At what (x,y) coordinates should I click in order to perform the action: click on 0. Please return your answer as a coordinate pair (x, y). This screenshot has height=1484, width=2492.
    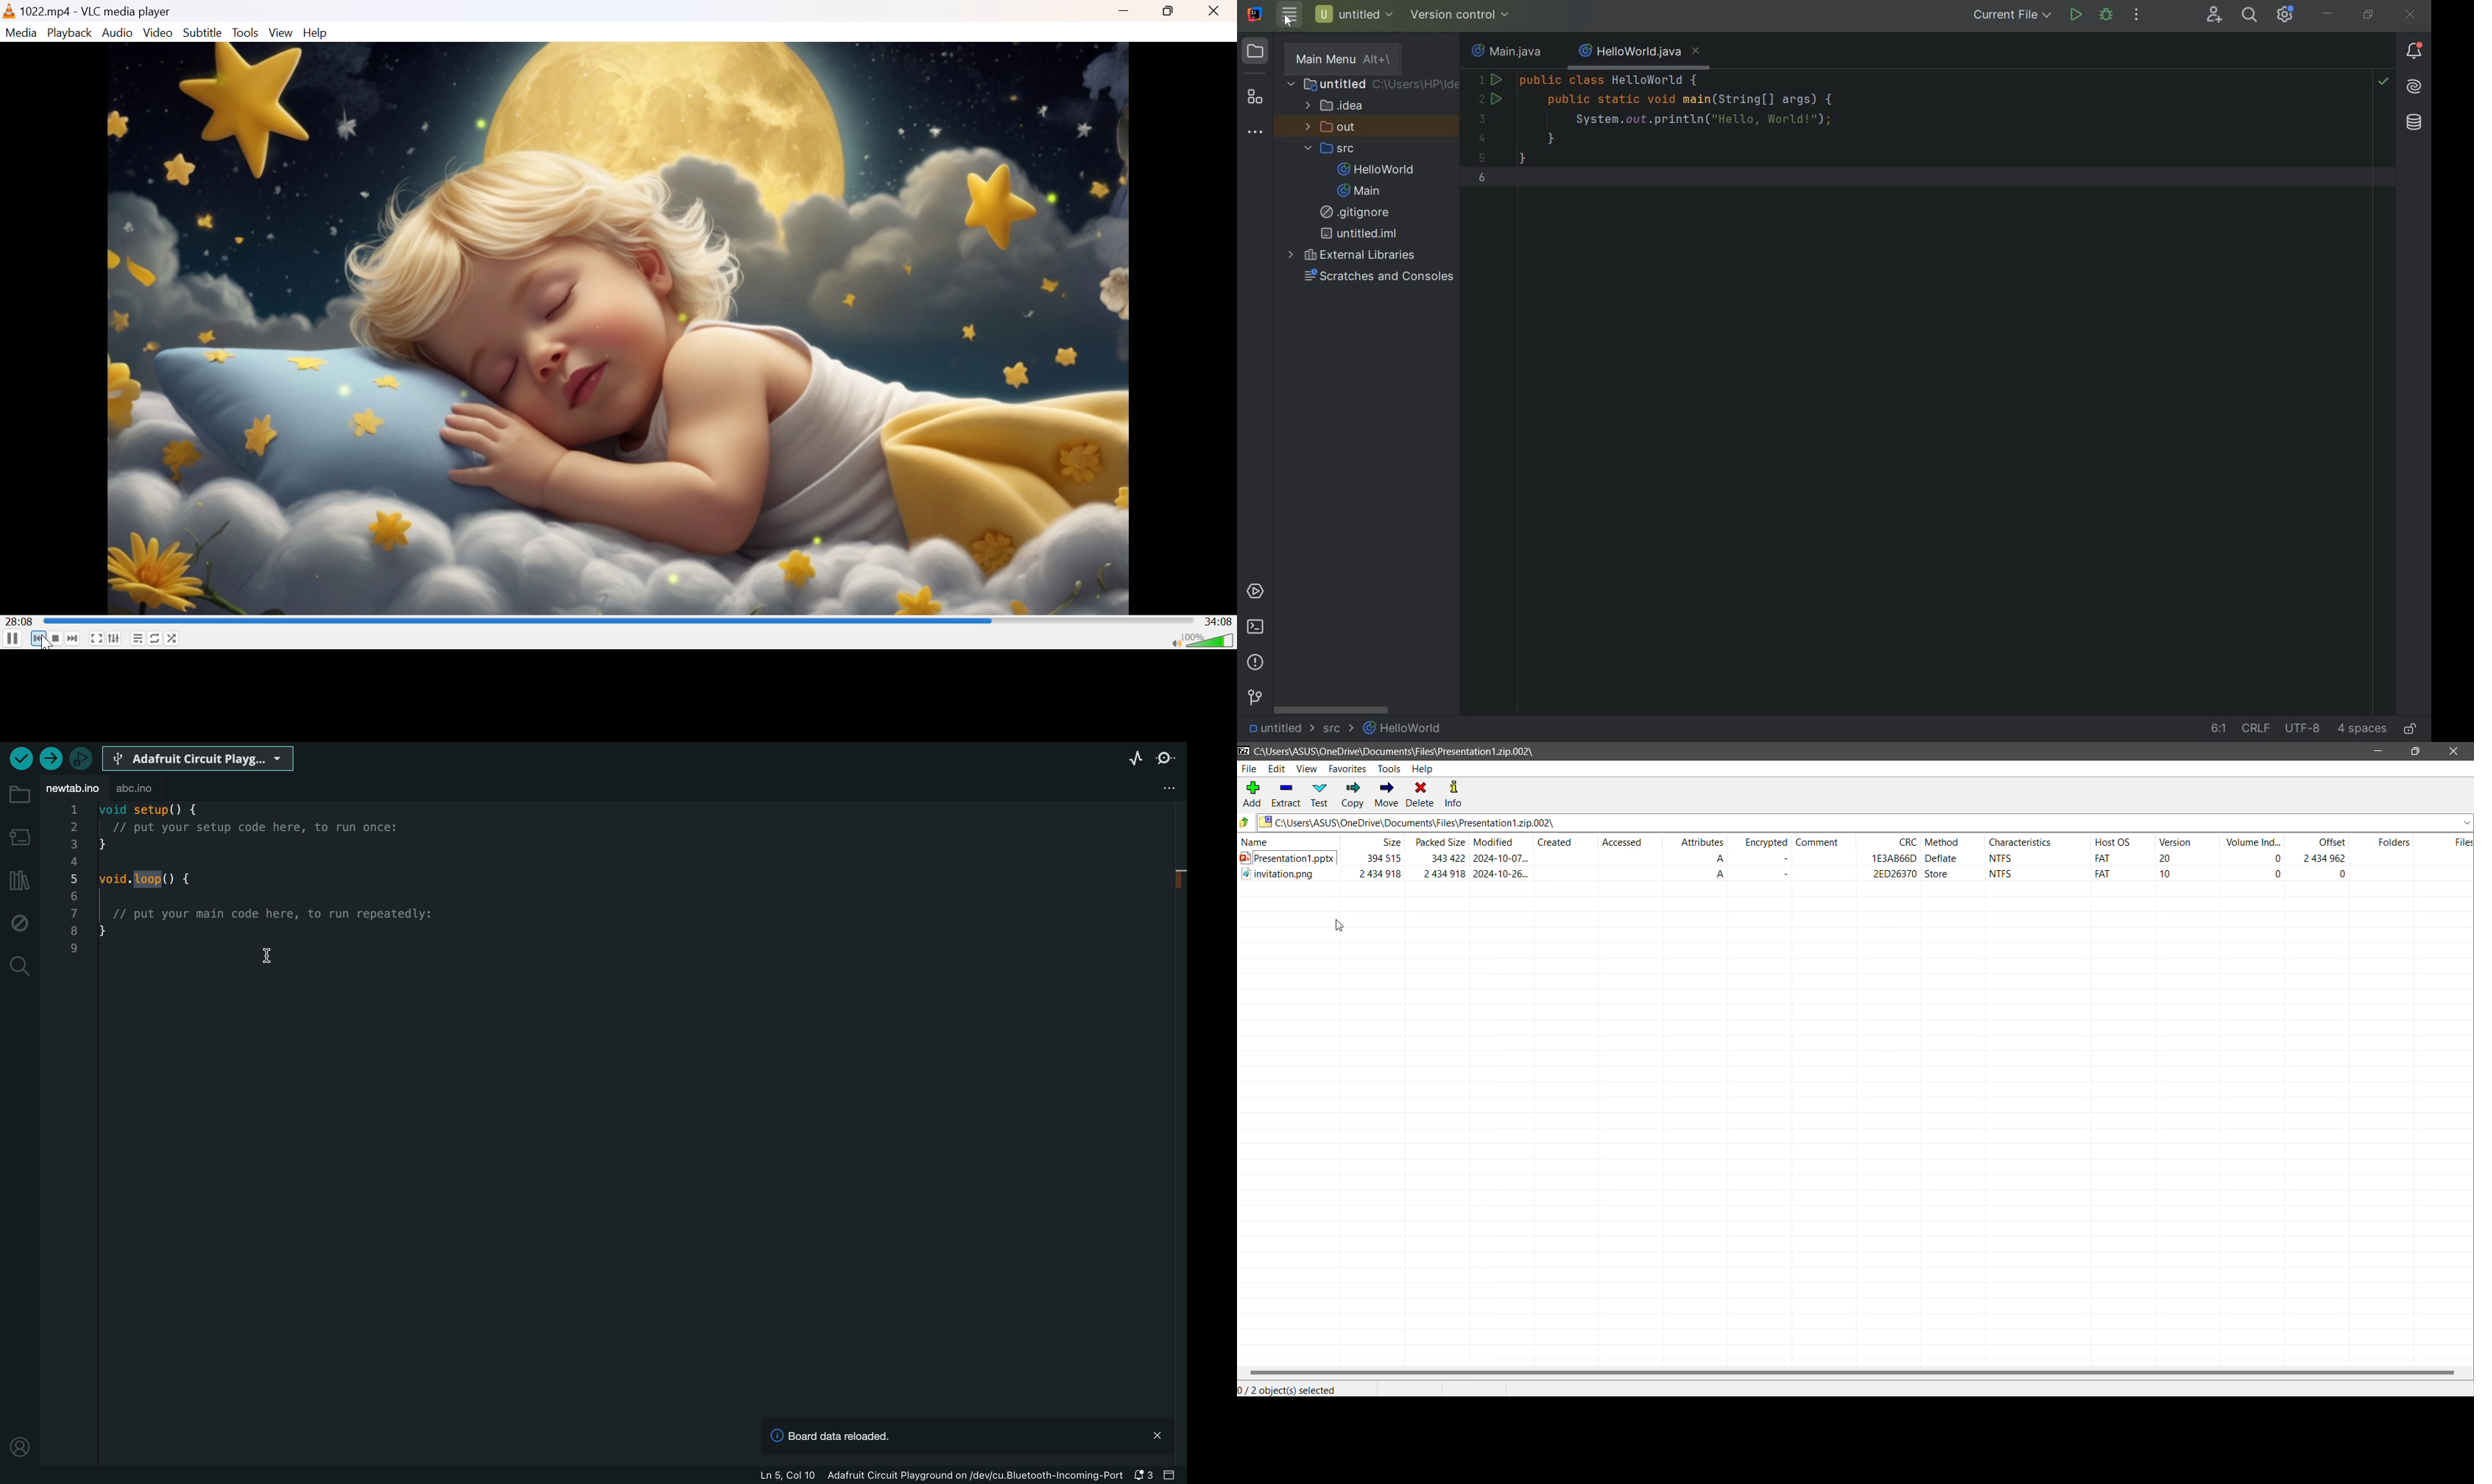
    Looking at the image, I should click on (2272, 875).